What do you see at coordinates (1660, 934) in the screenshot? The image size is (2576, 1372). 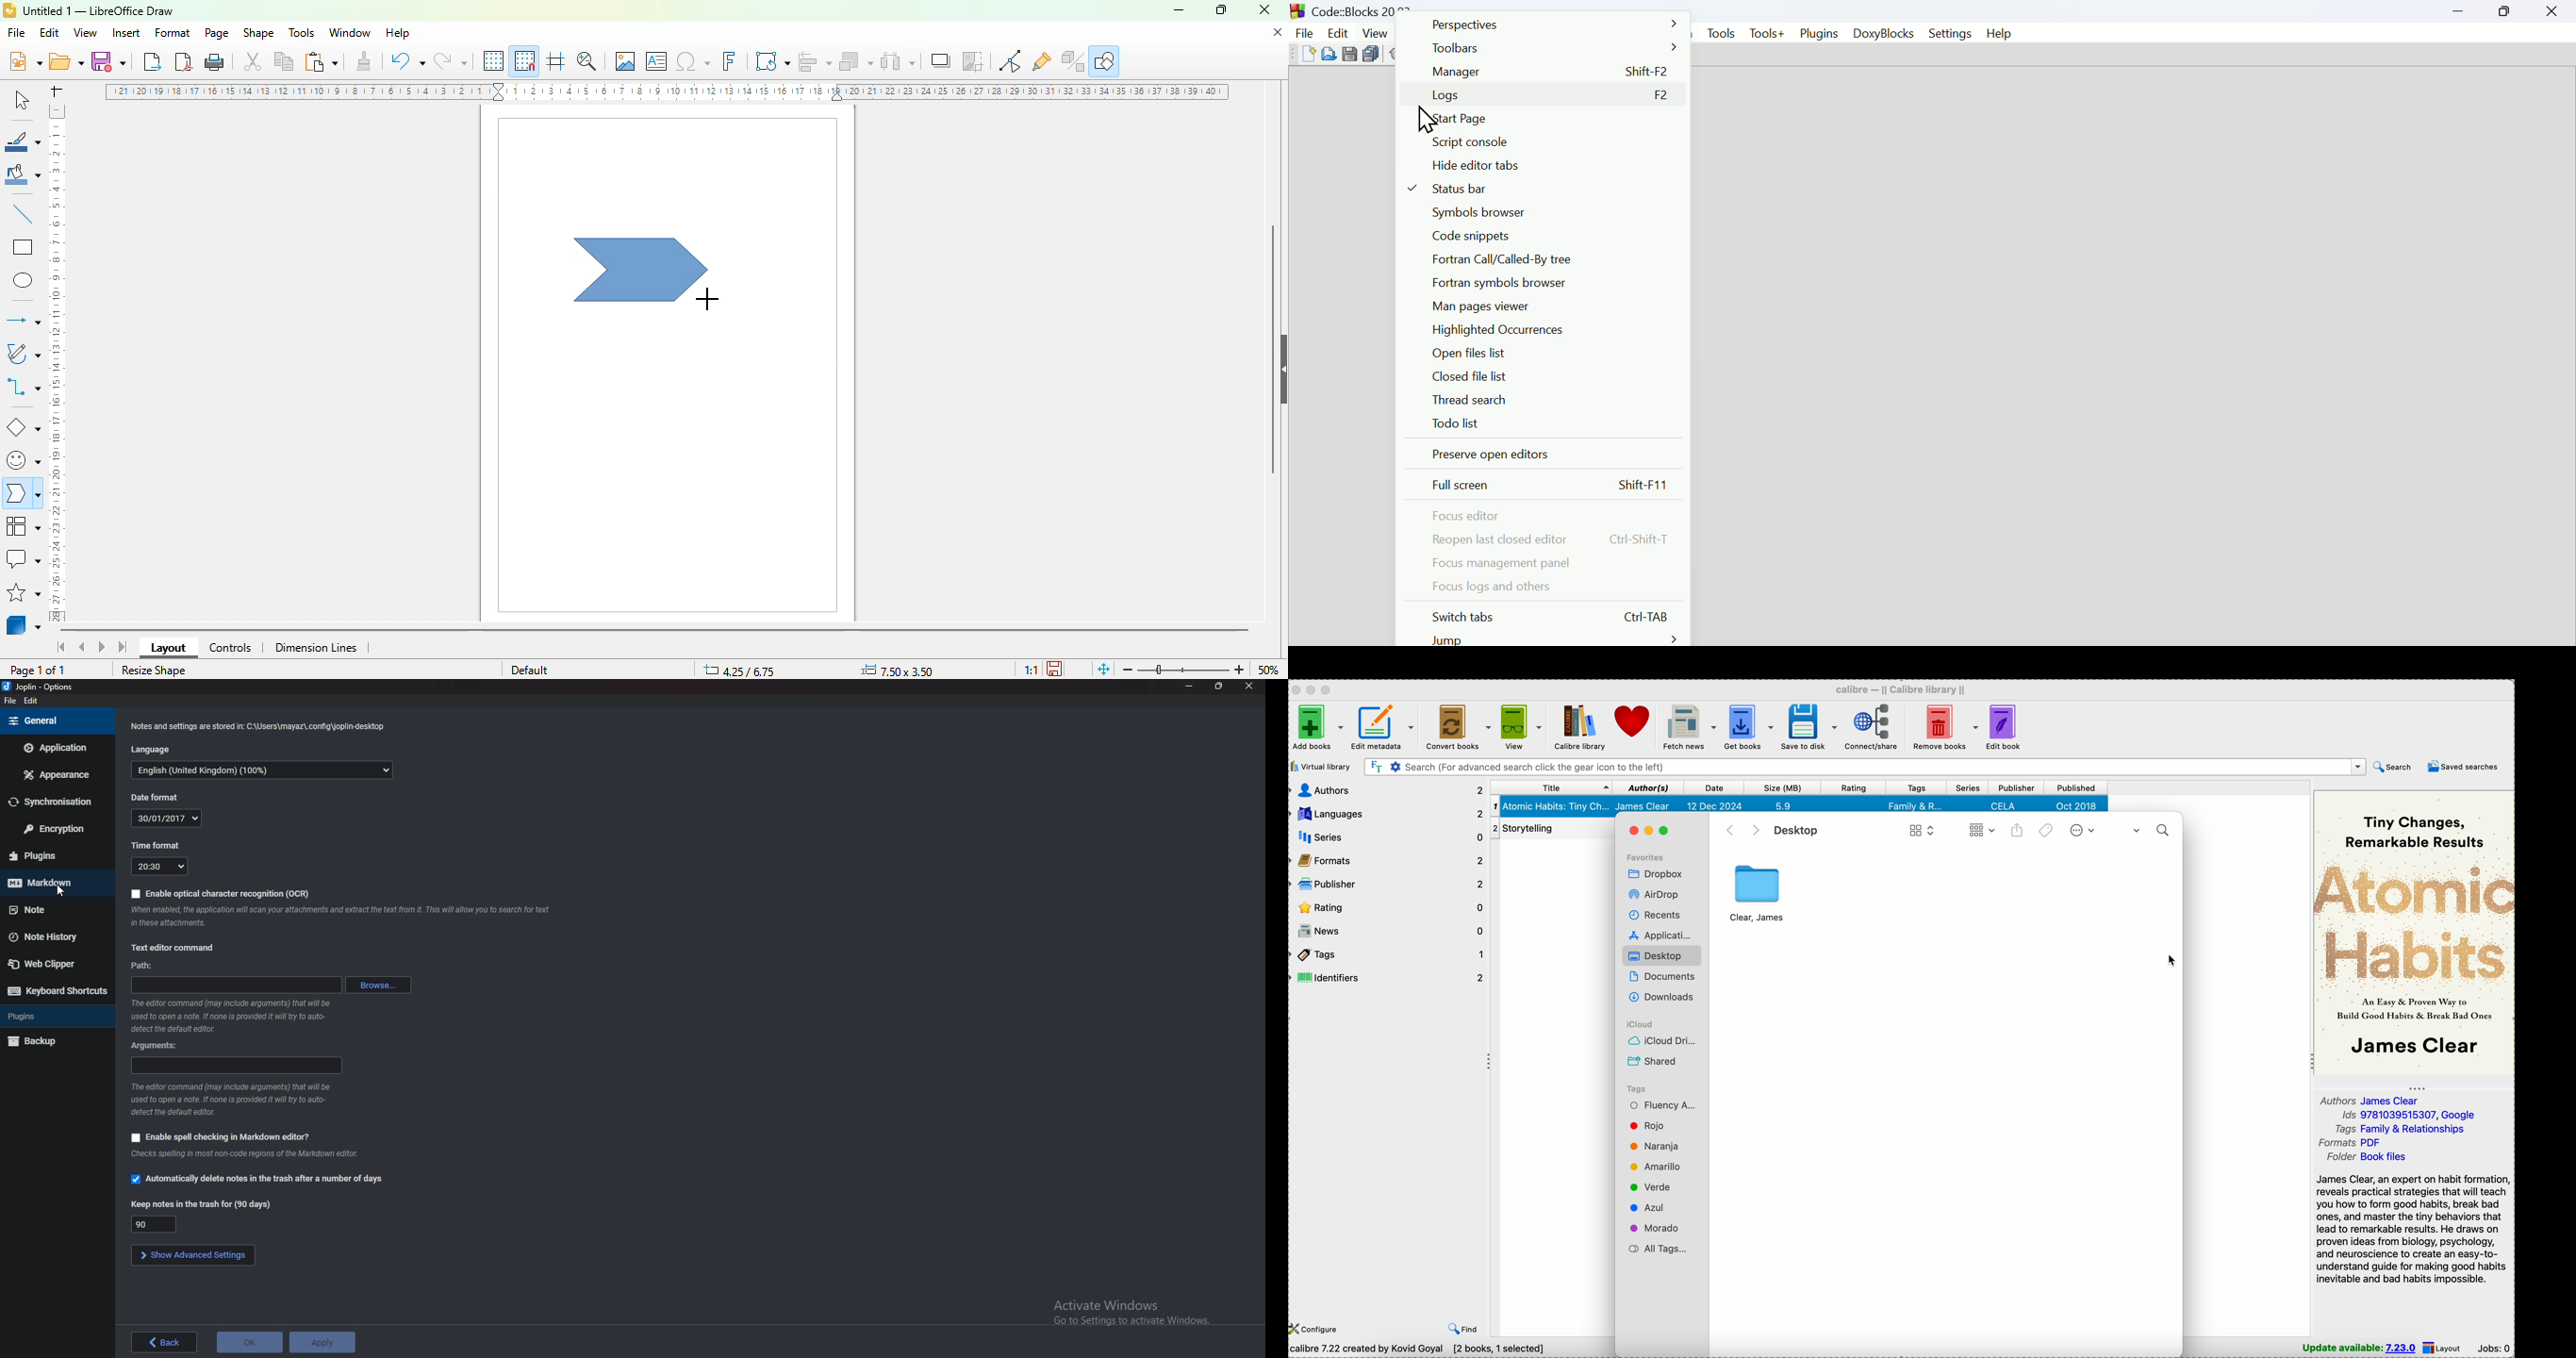 I see `Applications` at bounding box center [1660, 934].